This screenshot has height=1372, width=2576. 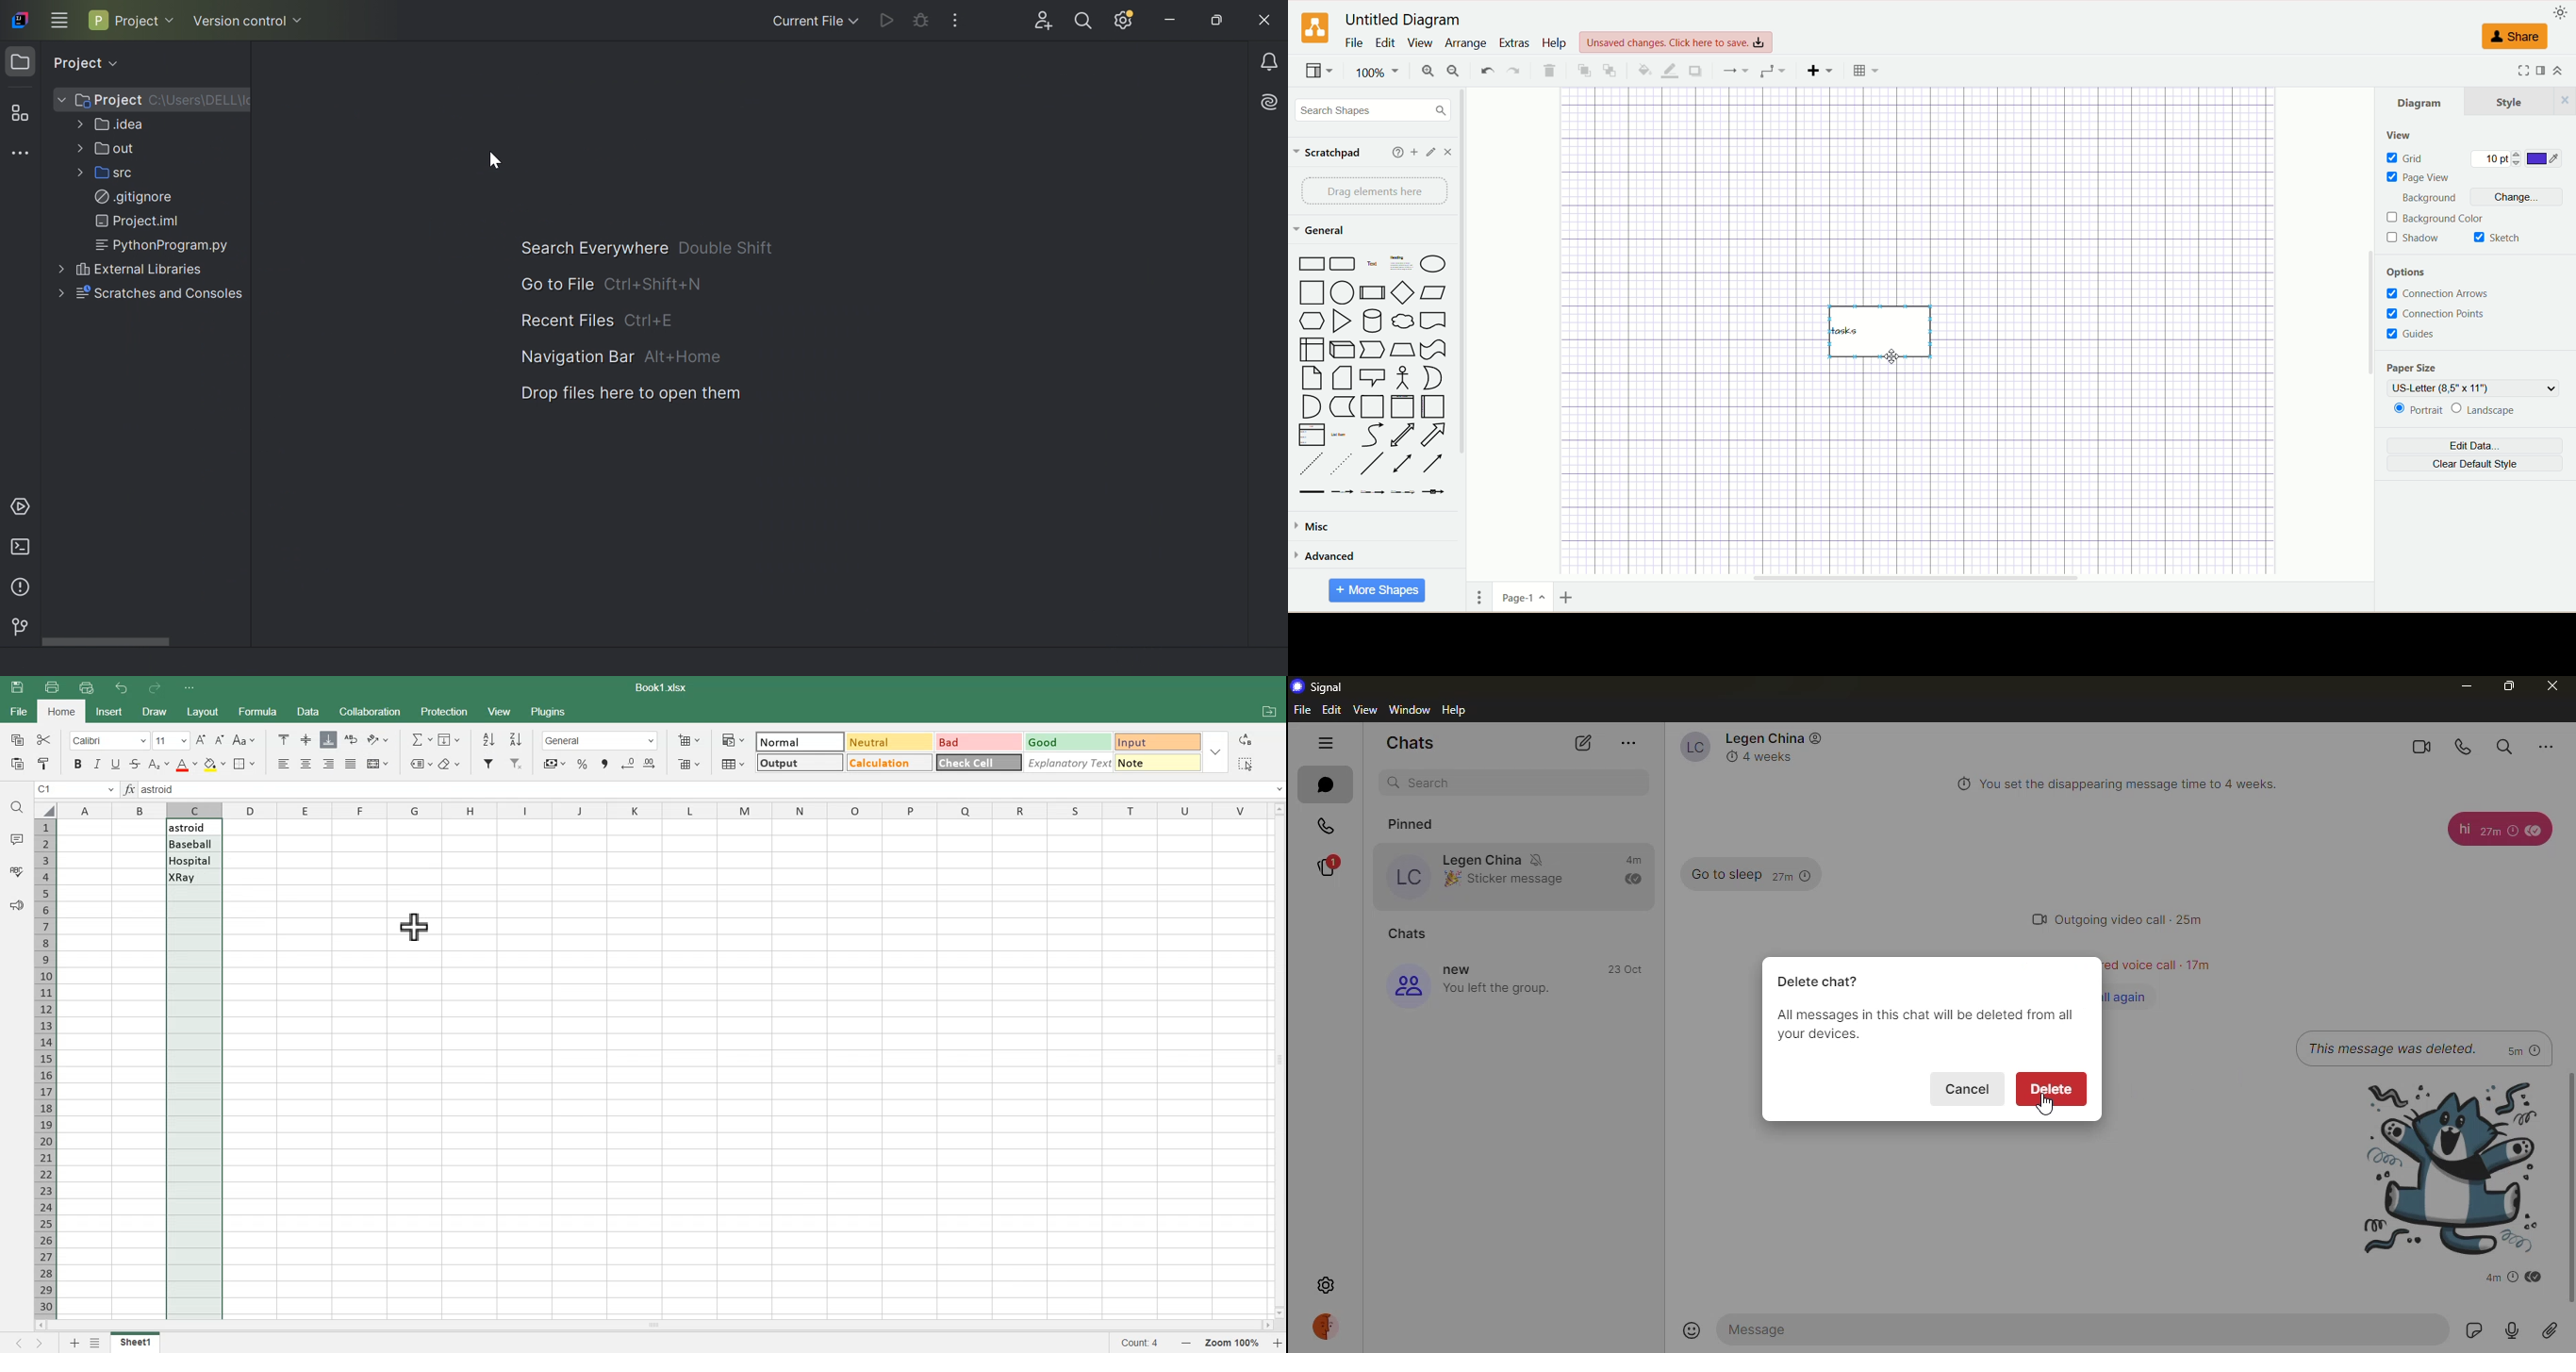 What do you see at coordinates (2422, 101) in the screenshot?
I see `diagram` at bounding box center [2422, 101].